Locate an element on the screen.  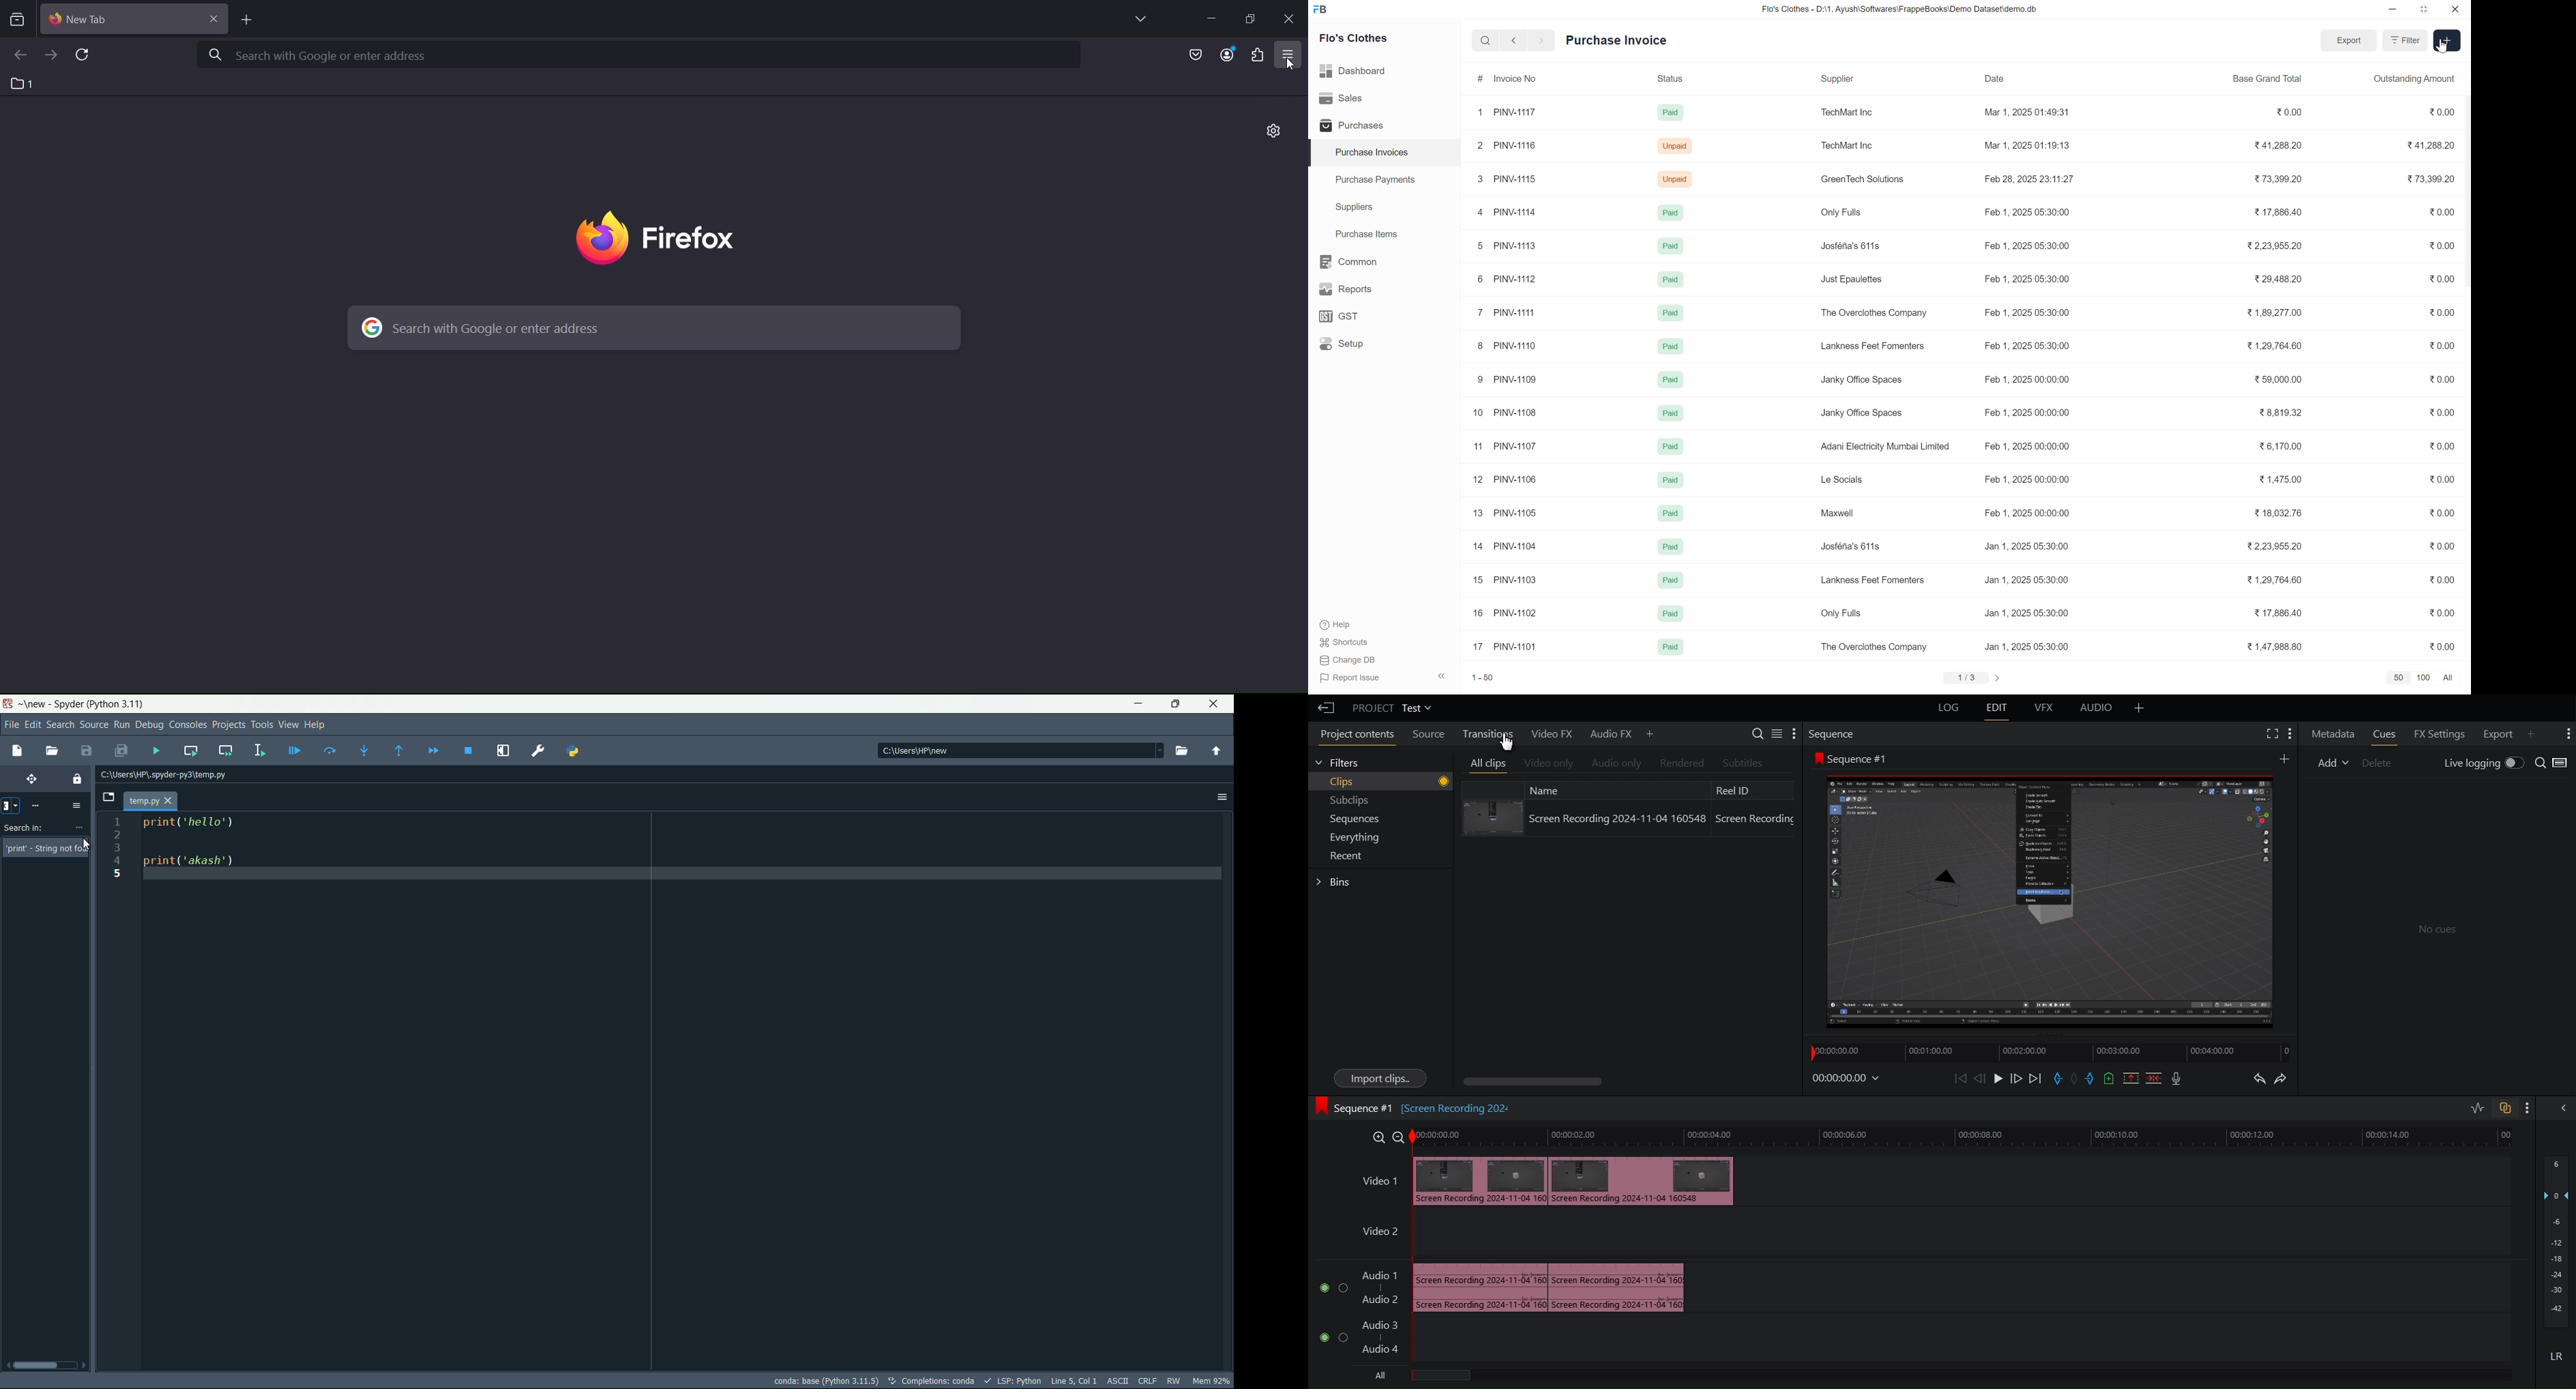
Paid is located at coordinates (1671, 480).